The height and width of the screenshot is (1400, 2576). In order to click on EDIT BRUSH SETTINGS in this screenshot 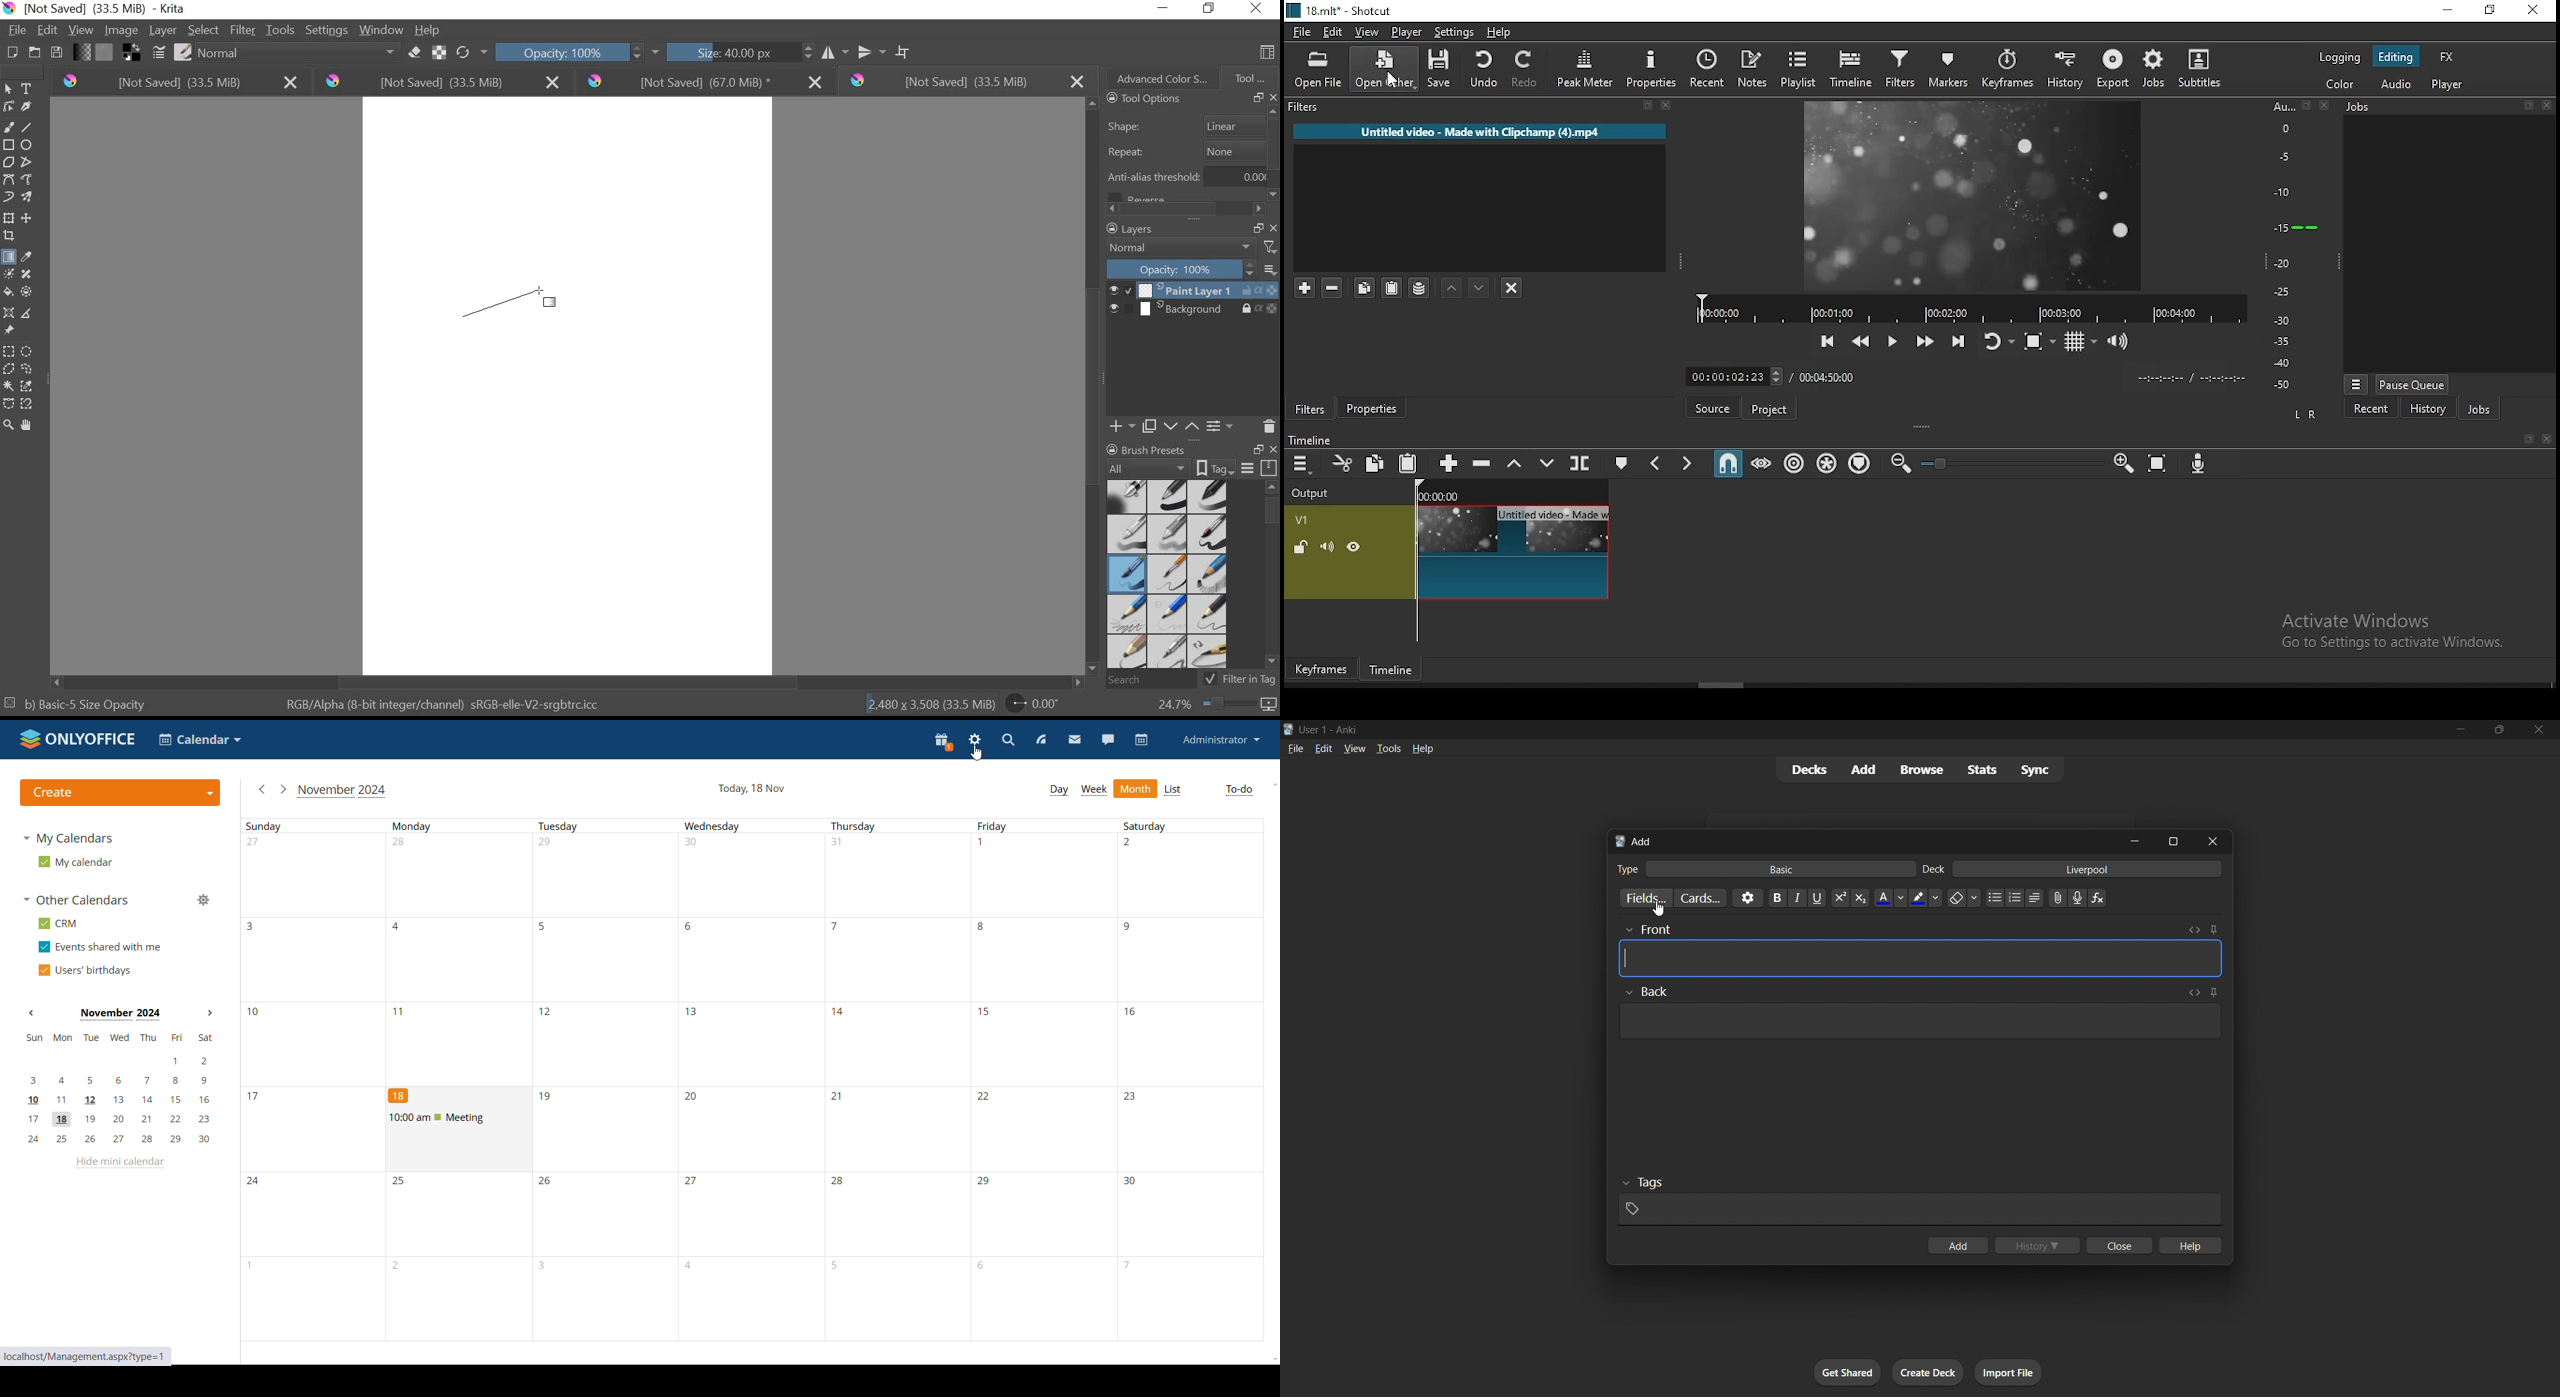, I will do `click(157, 53)`.